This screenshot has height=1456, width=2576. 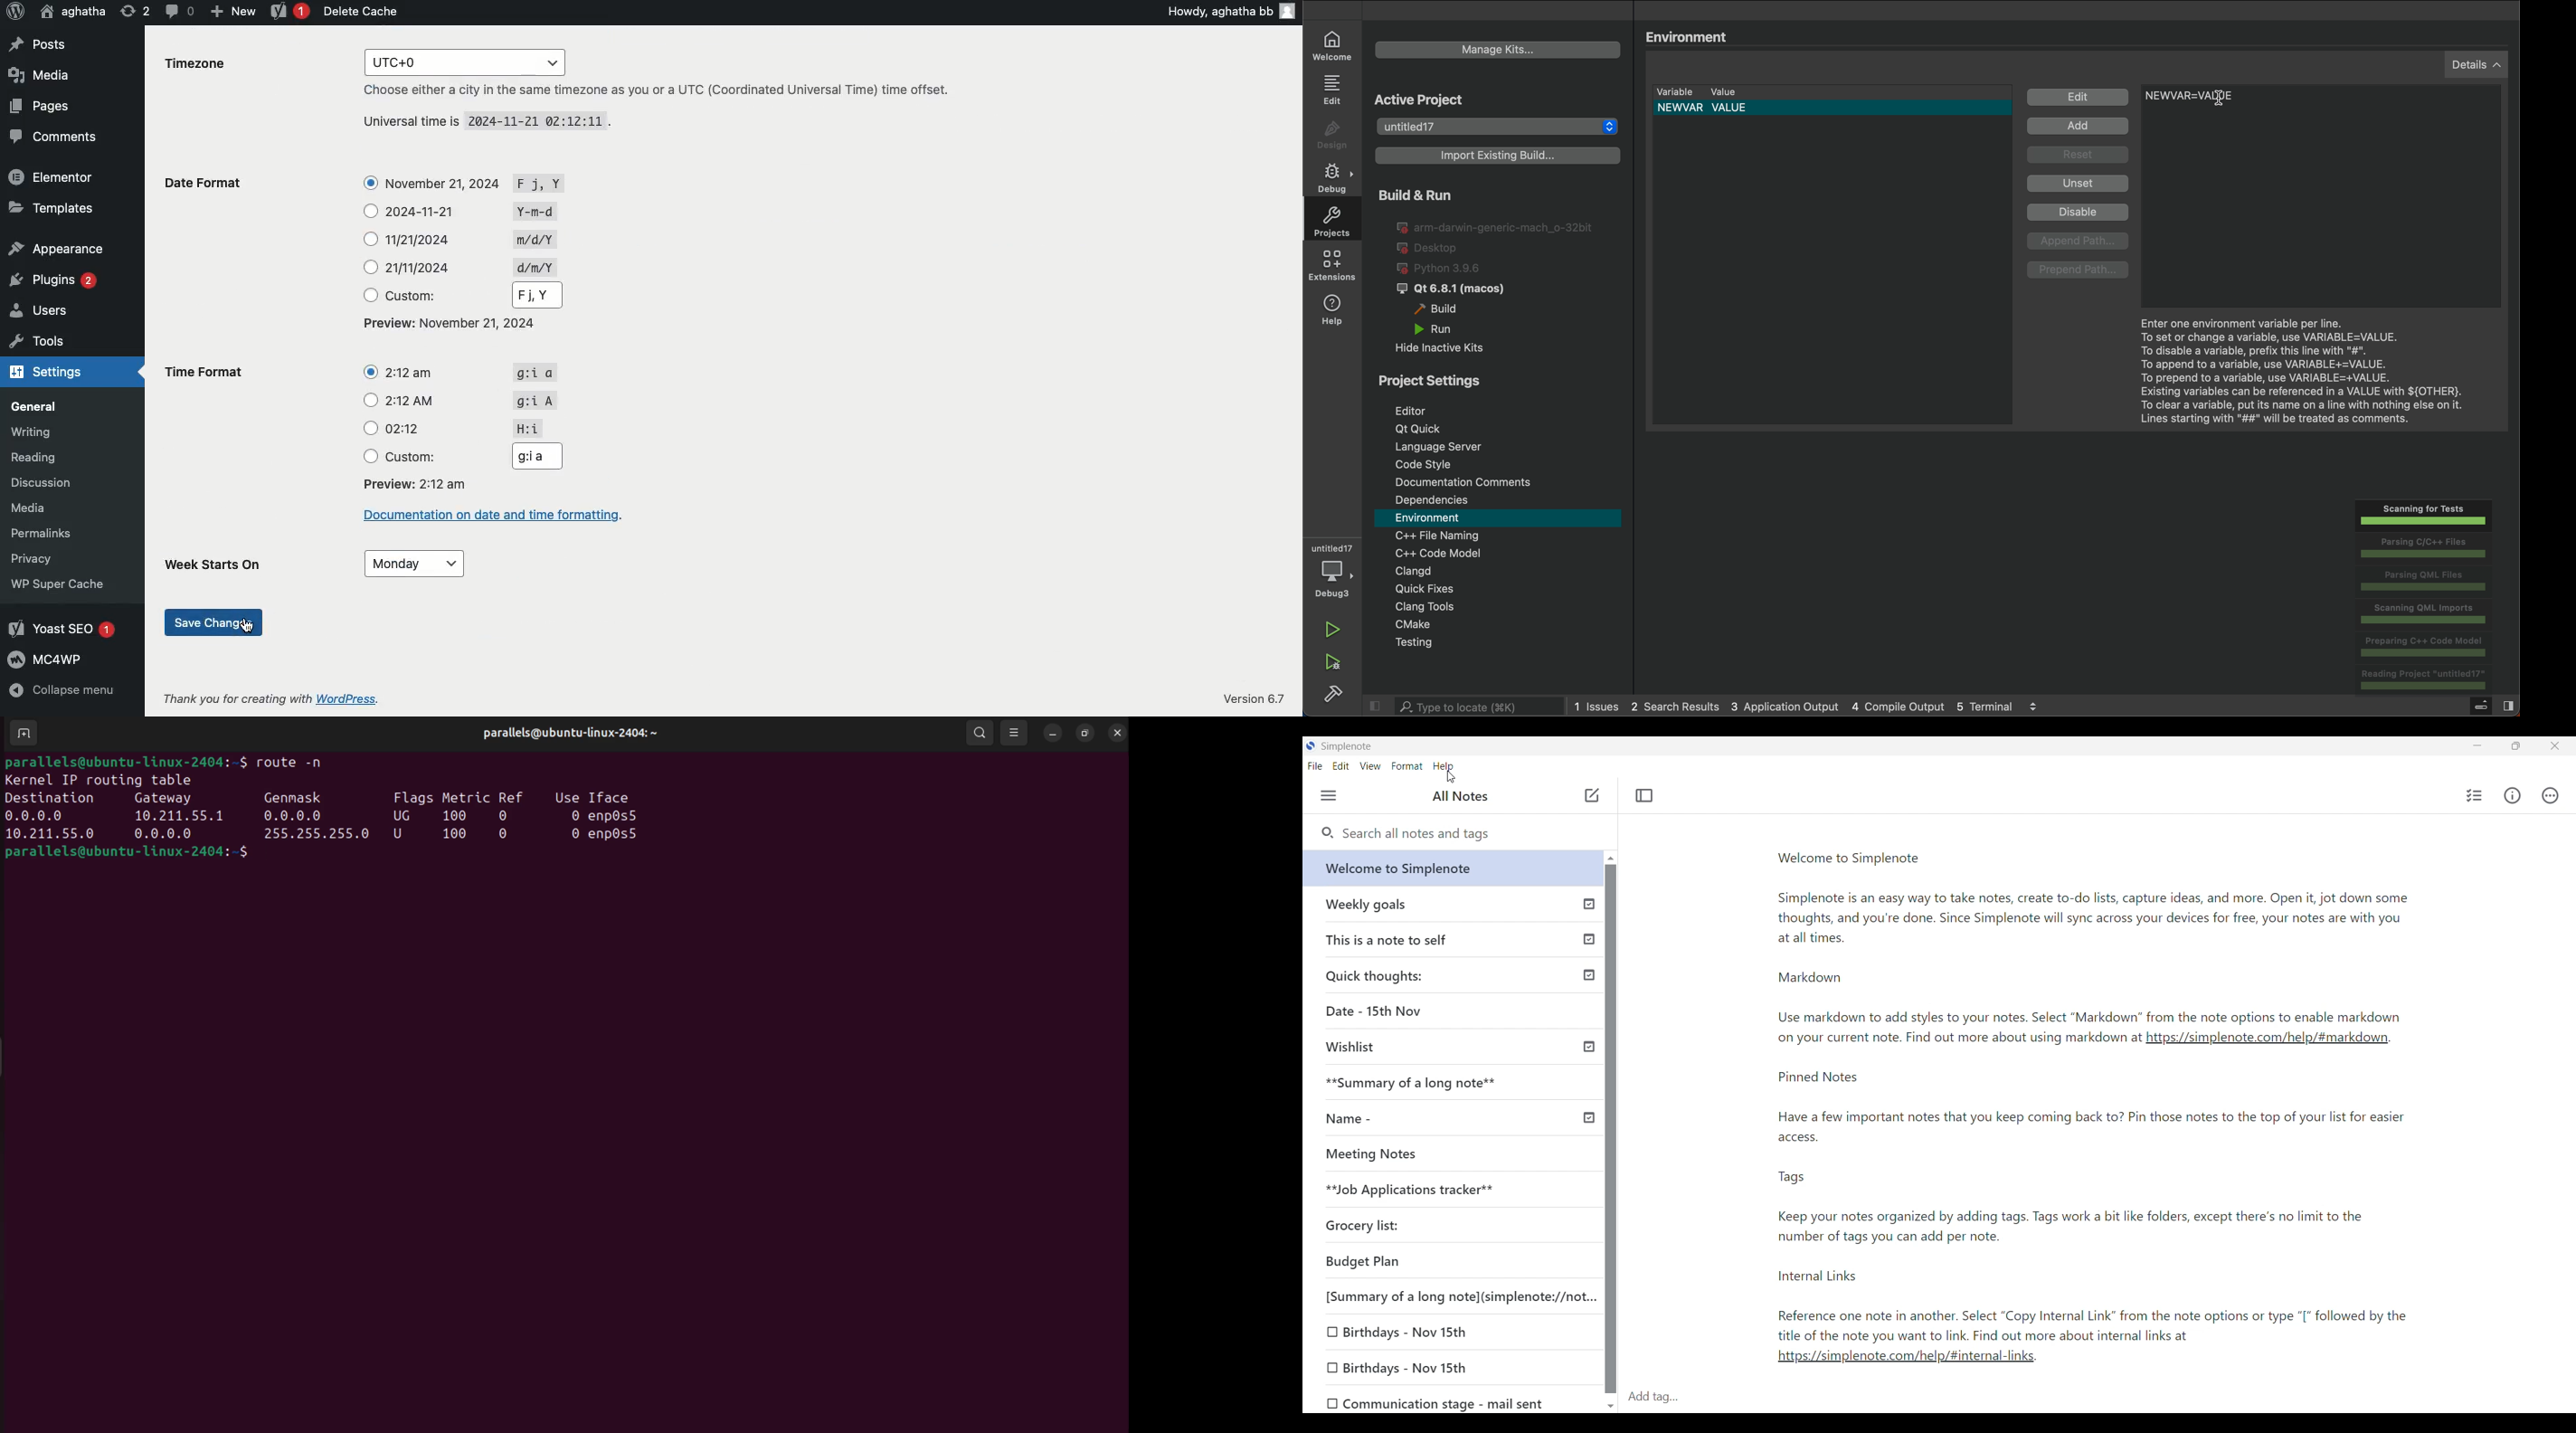 I want to click on https://simplenote.com/help/#internal-links., so click(x=1909, y=1357).